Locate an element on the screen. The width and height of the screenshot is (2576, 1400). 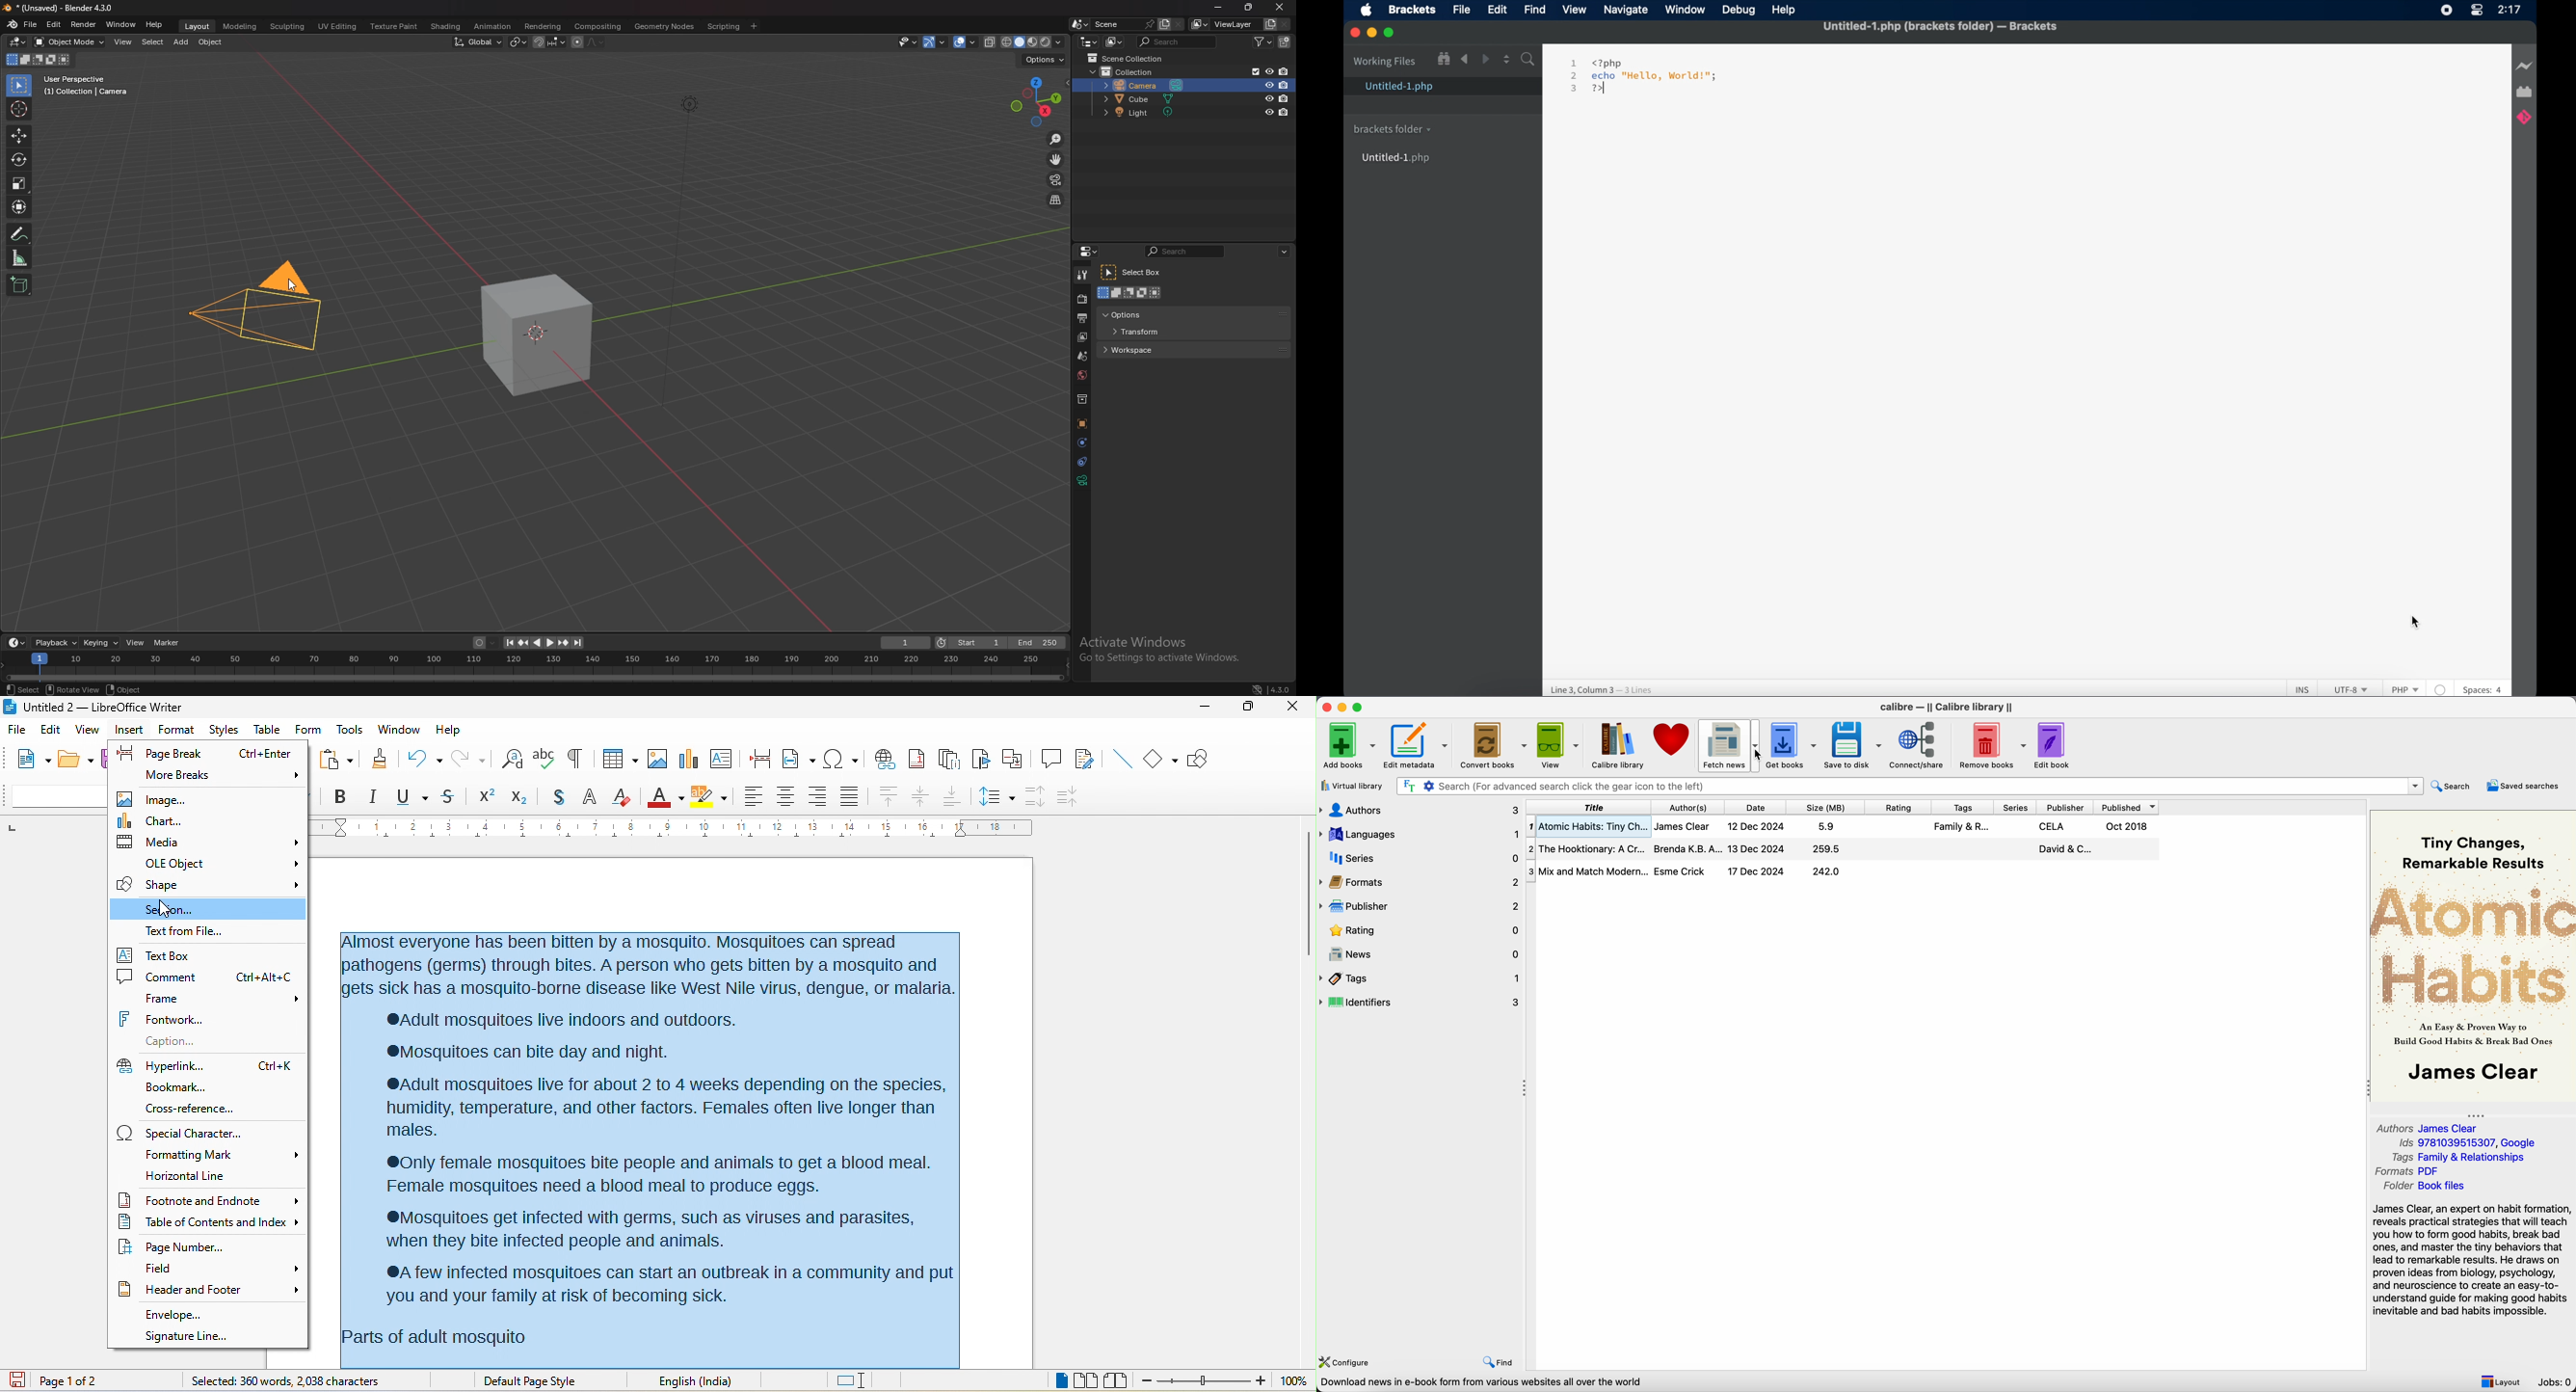
view is located at coordinates (1575, 10).